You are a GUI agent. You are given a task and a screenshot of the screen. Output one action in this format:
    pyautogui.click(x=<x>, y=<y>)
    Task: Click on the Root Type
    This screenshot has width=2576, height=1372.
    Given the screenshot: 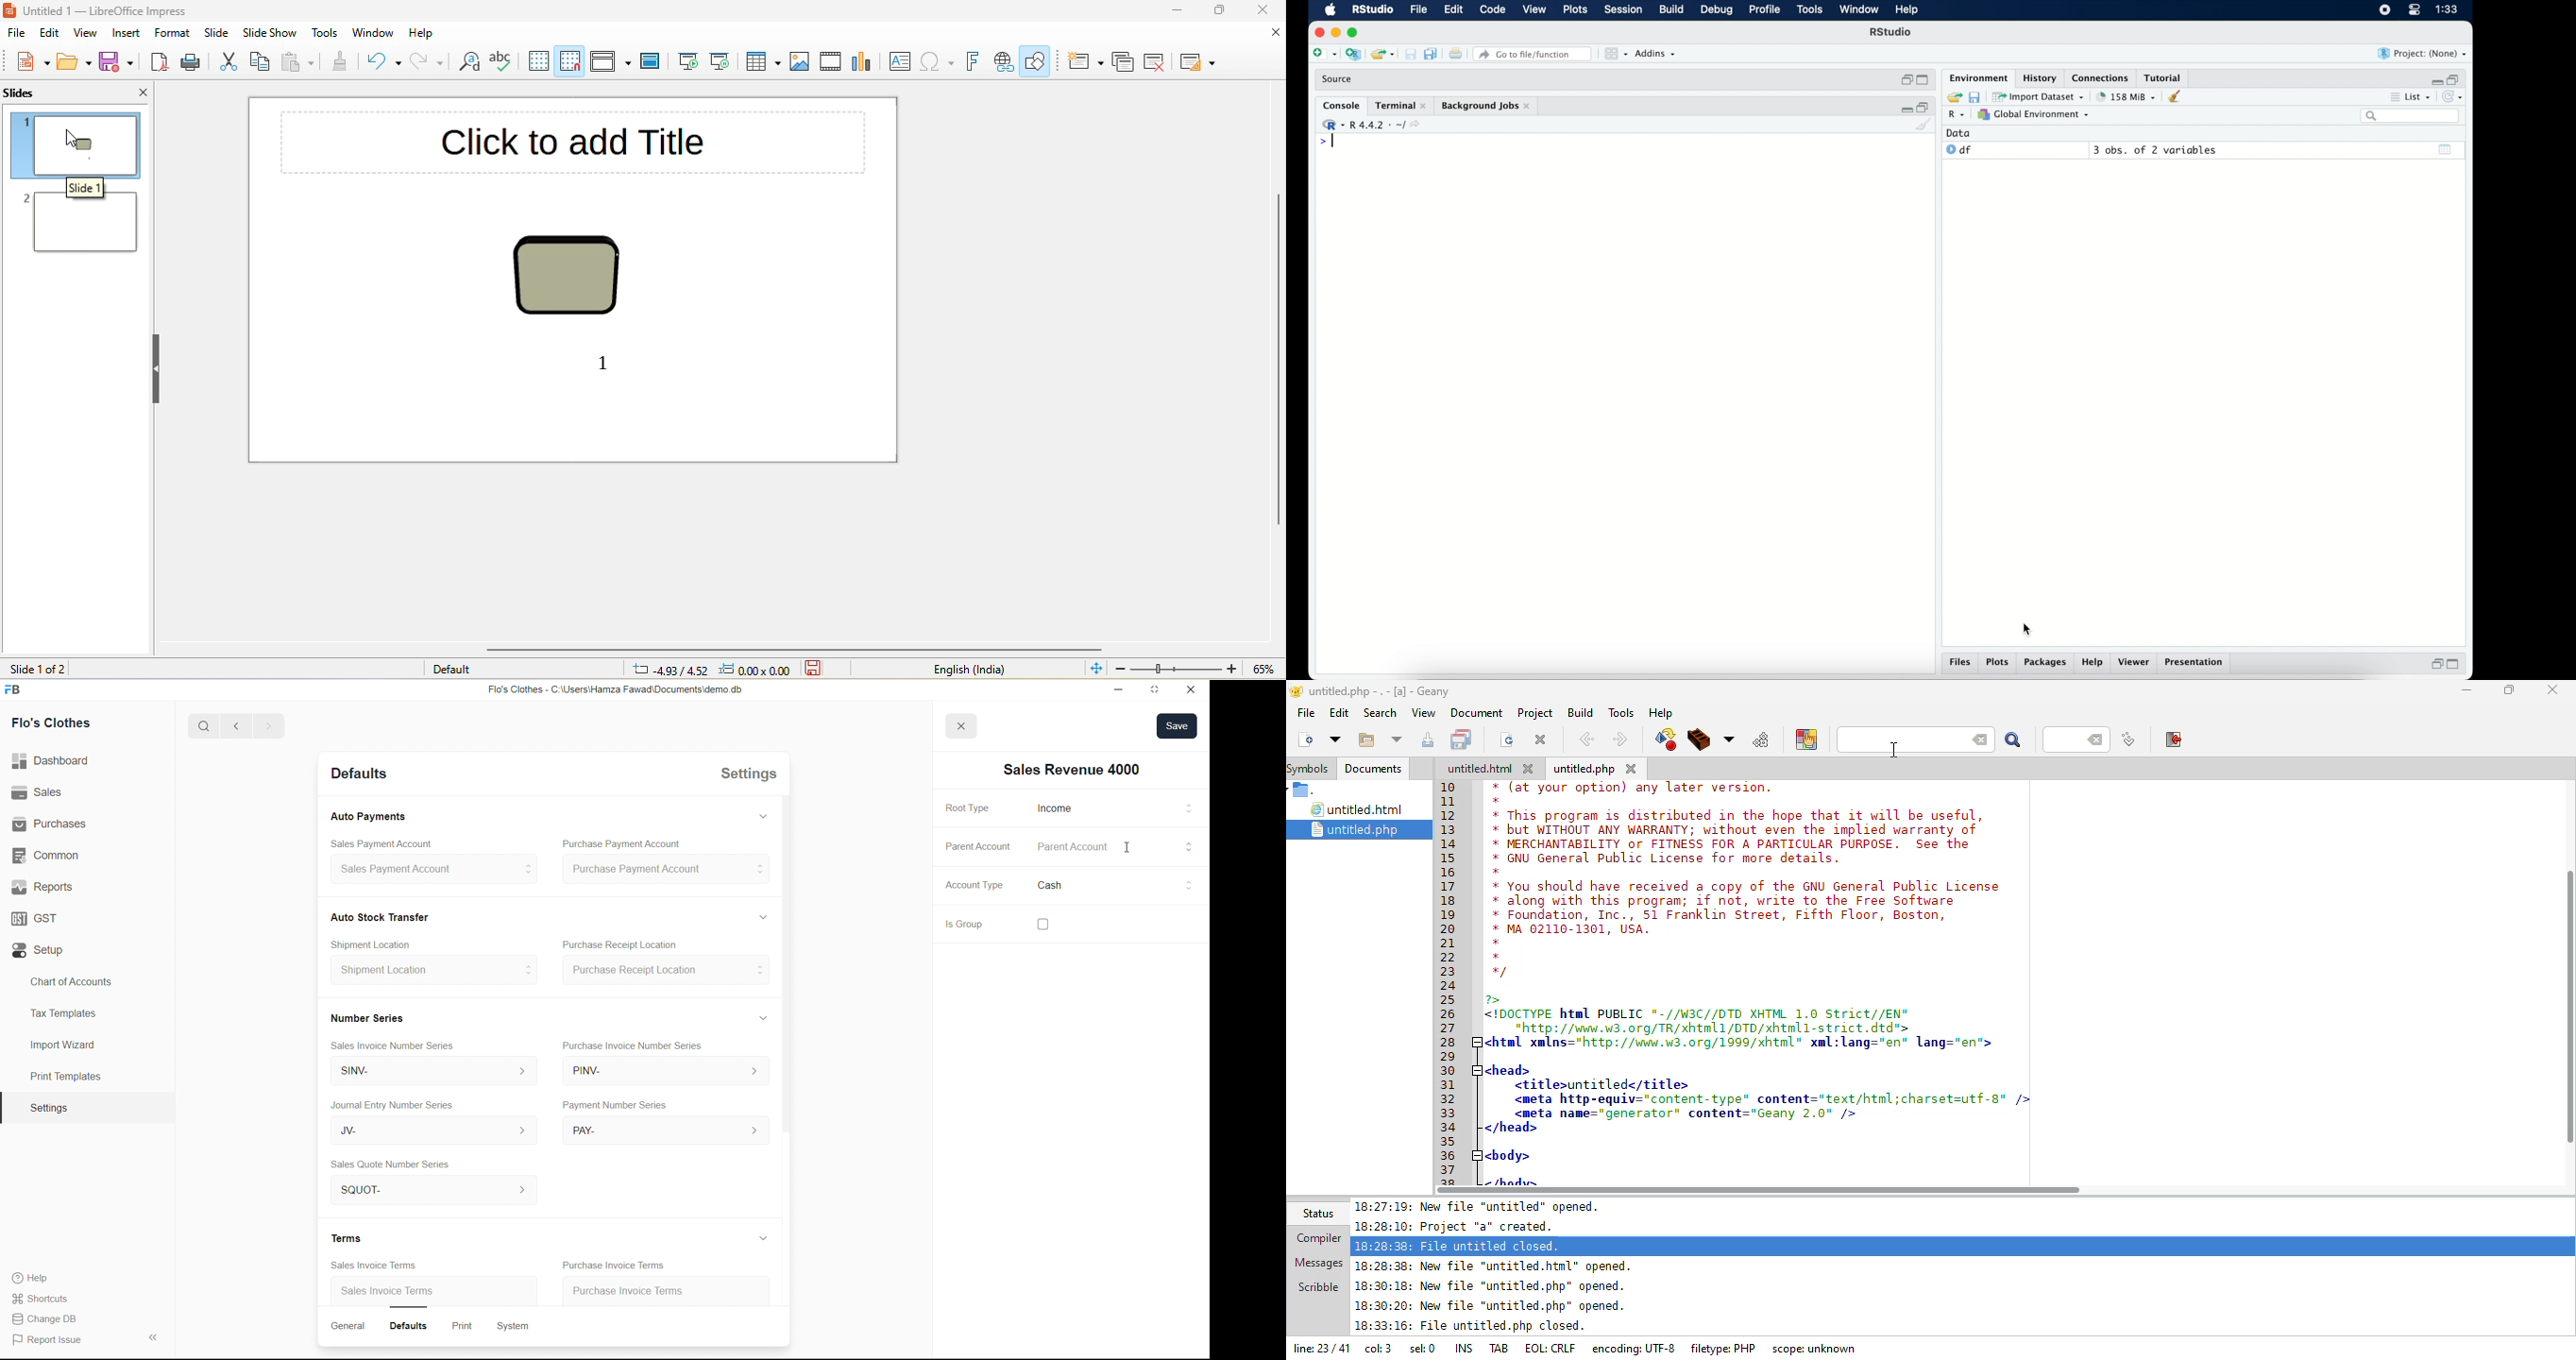 What is the action you would take?
    pyautogui.click(x=1053, y=808)
    